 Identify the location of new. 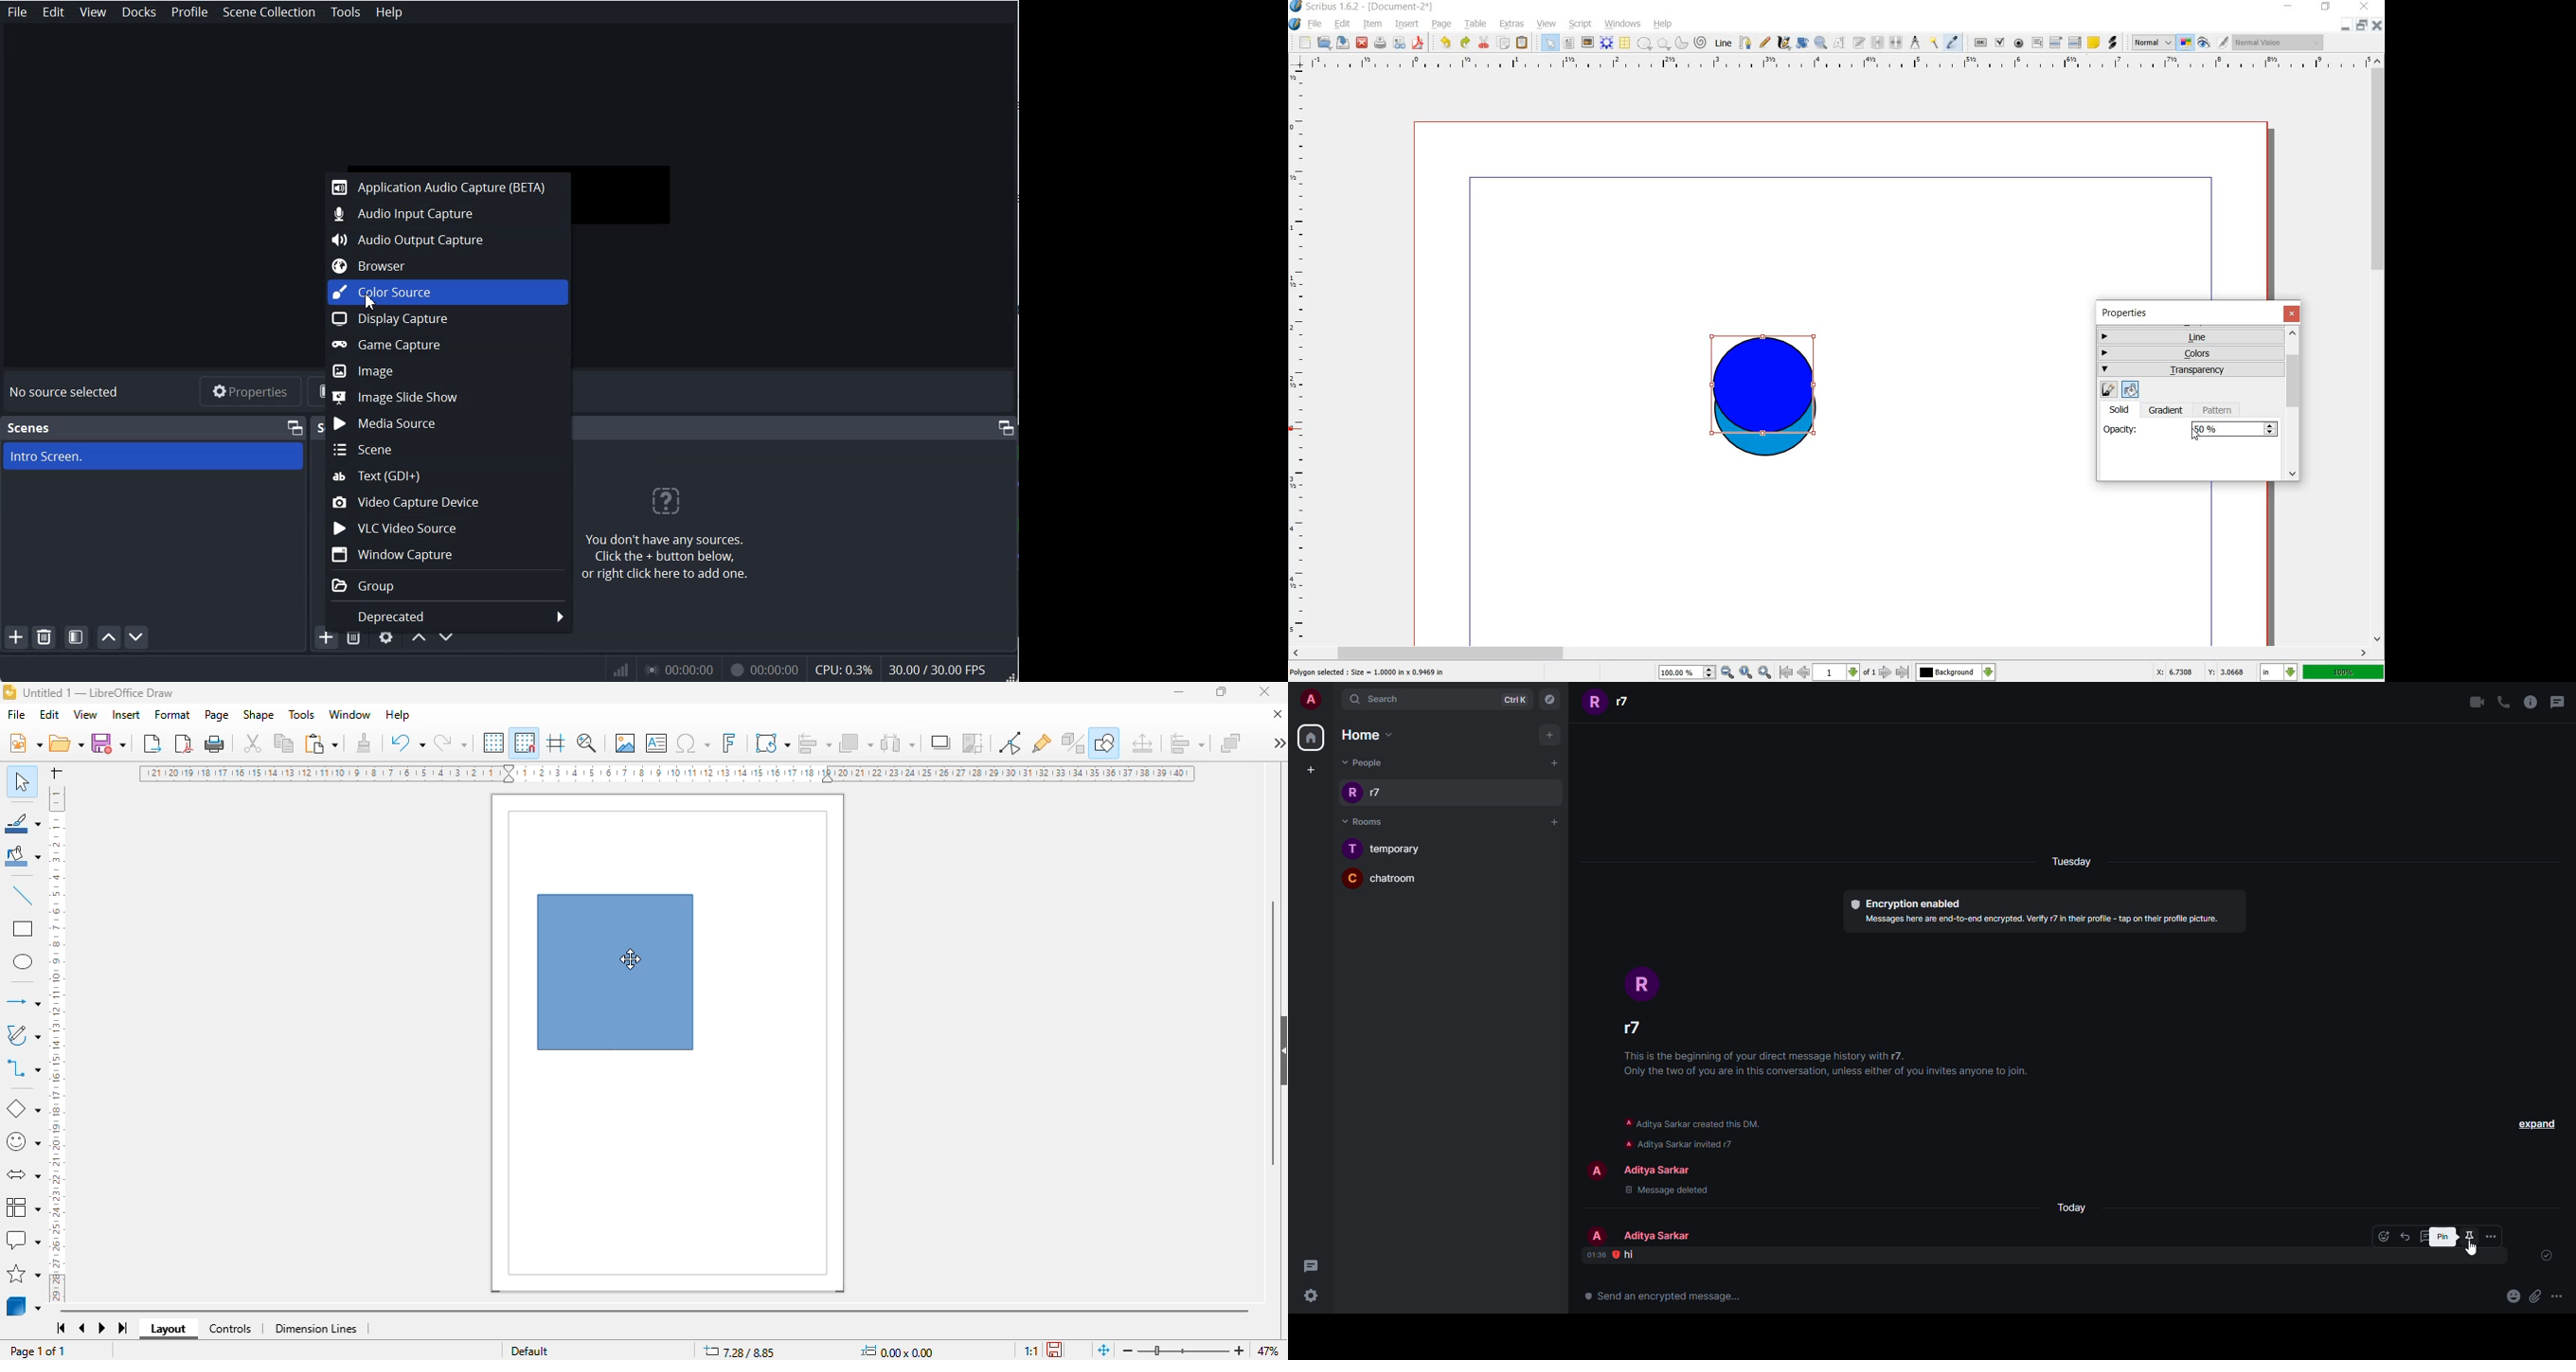
(1305, 43).